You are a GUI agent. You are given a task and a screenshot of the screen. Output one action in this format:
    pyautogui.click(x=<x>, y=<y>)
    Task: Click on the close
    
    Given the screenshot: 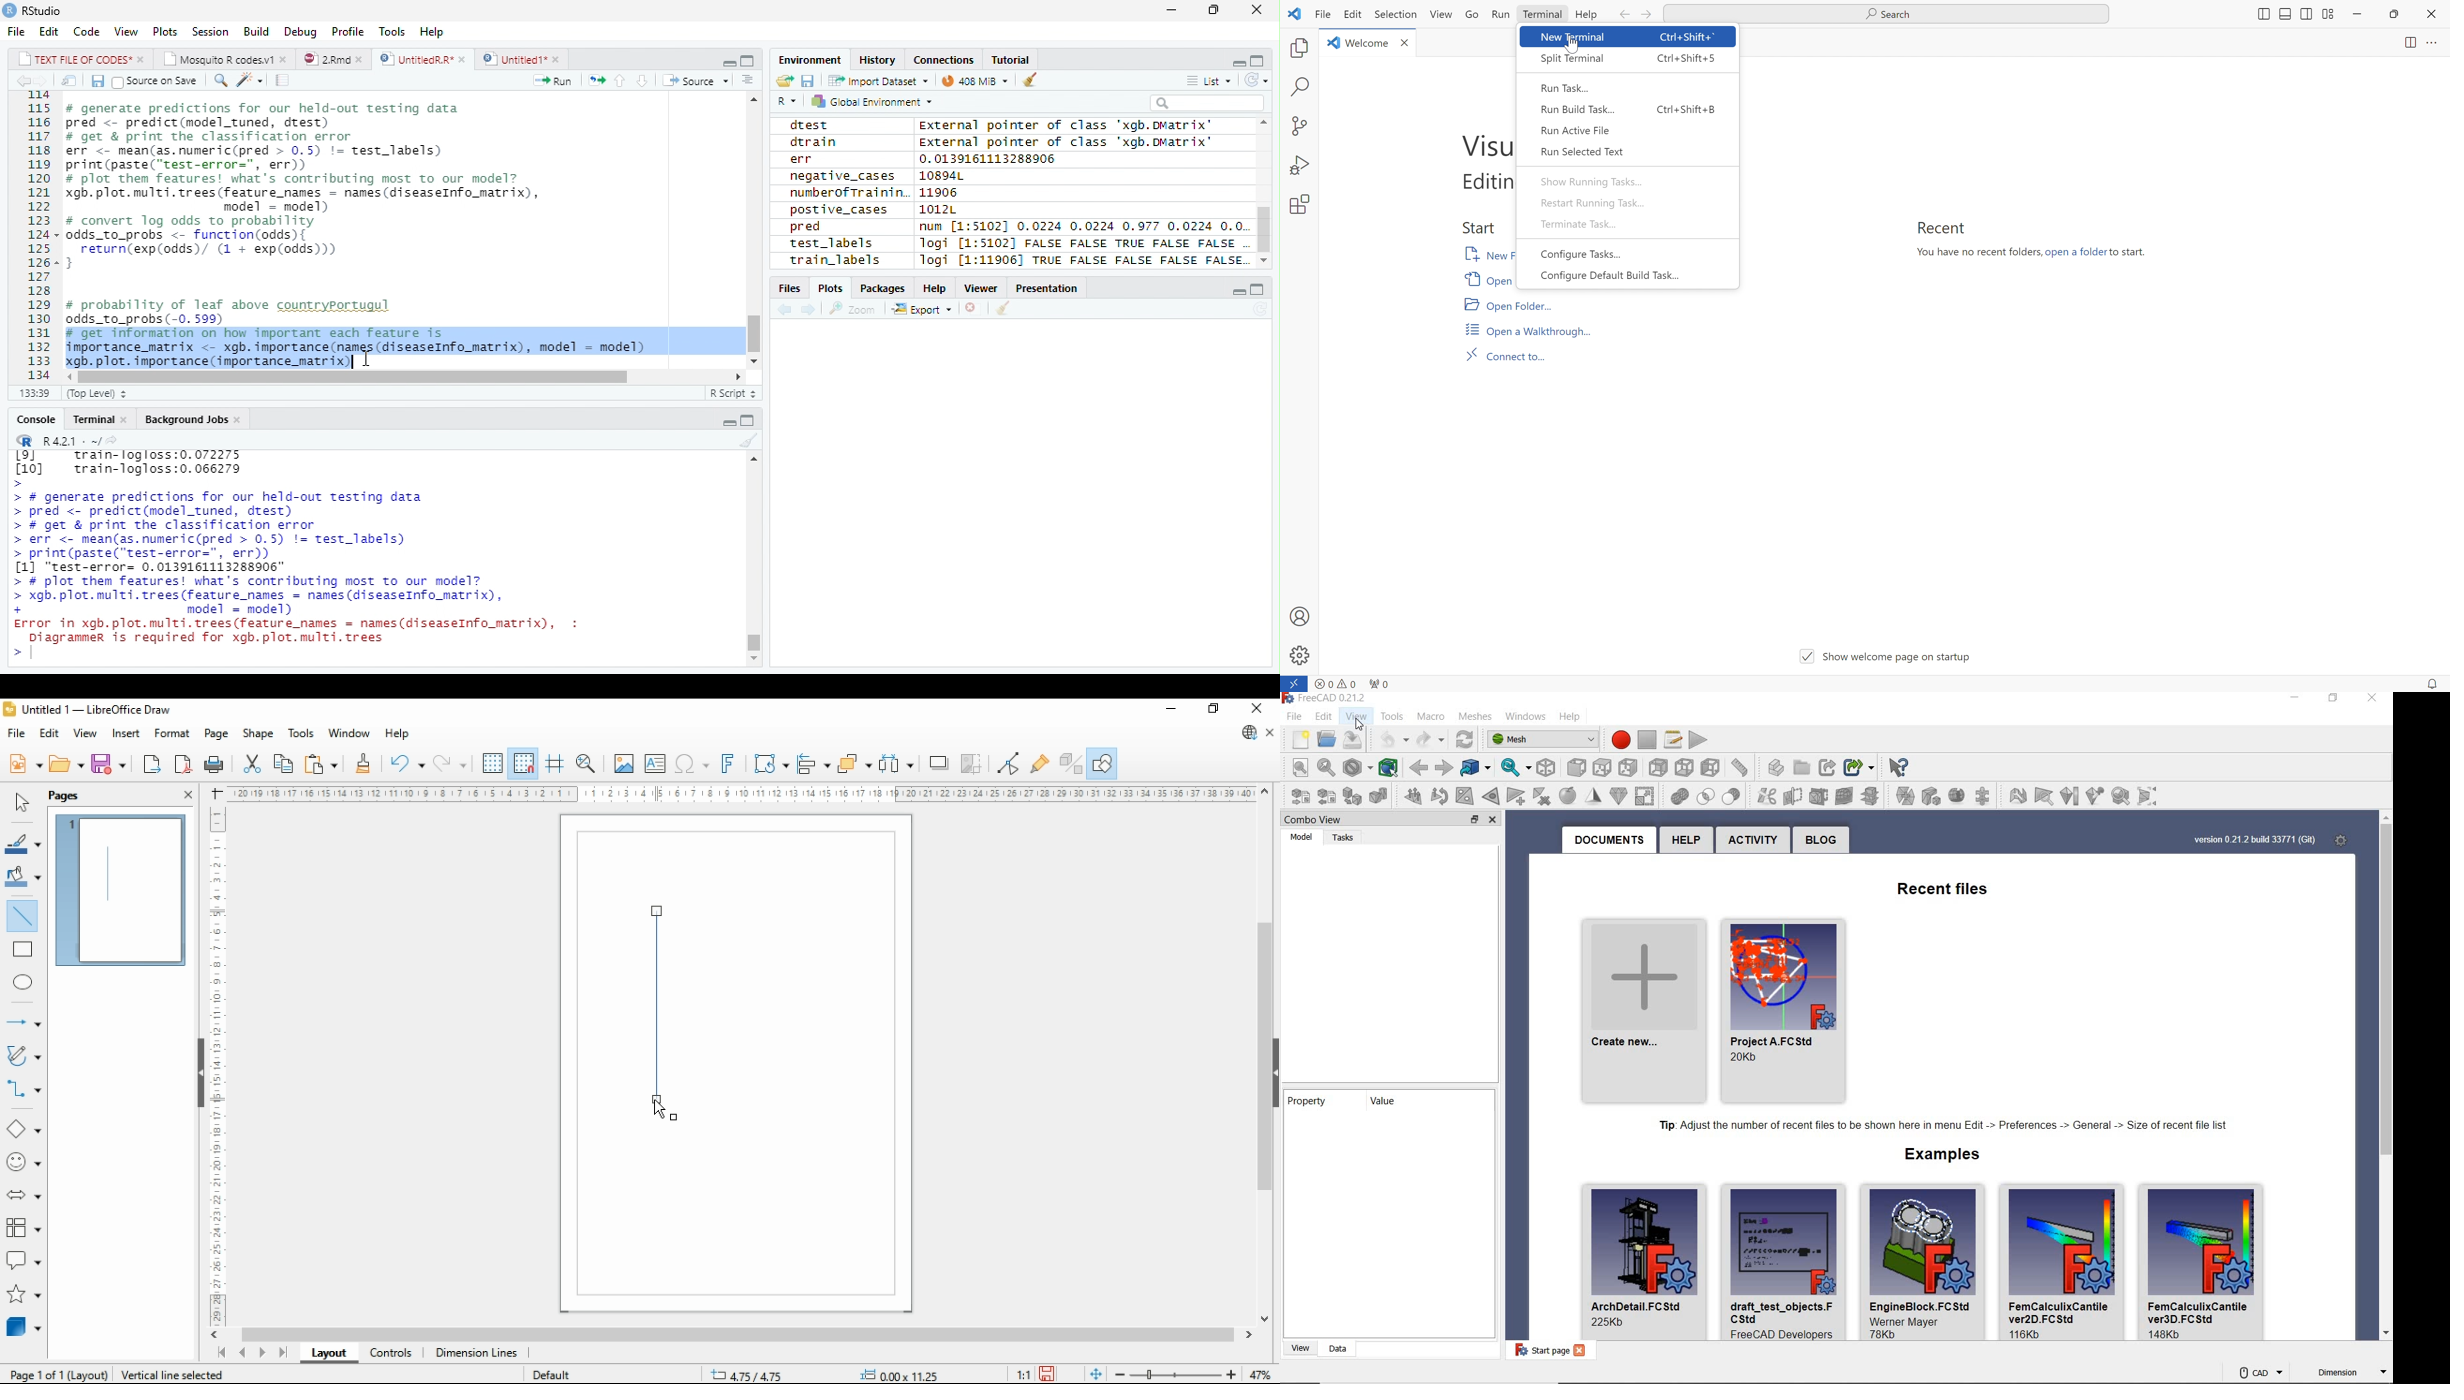 What is the action you would take?
    pyautogui.click(x=1493, y=821)
    